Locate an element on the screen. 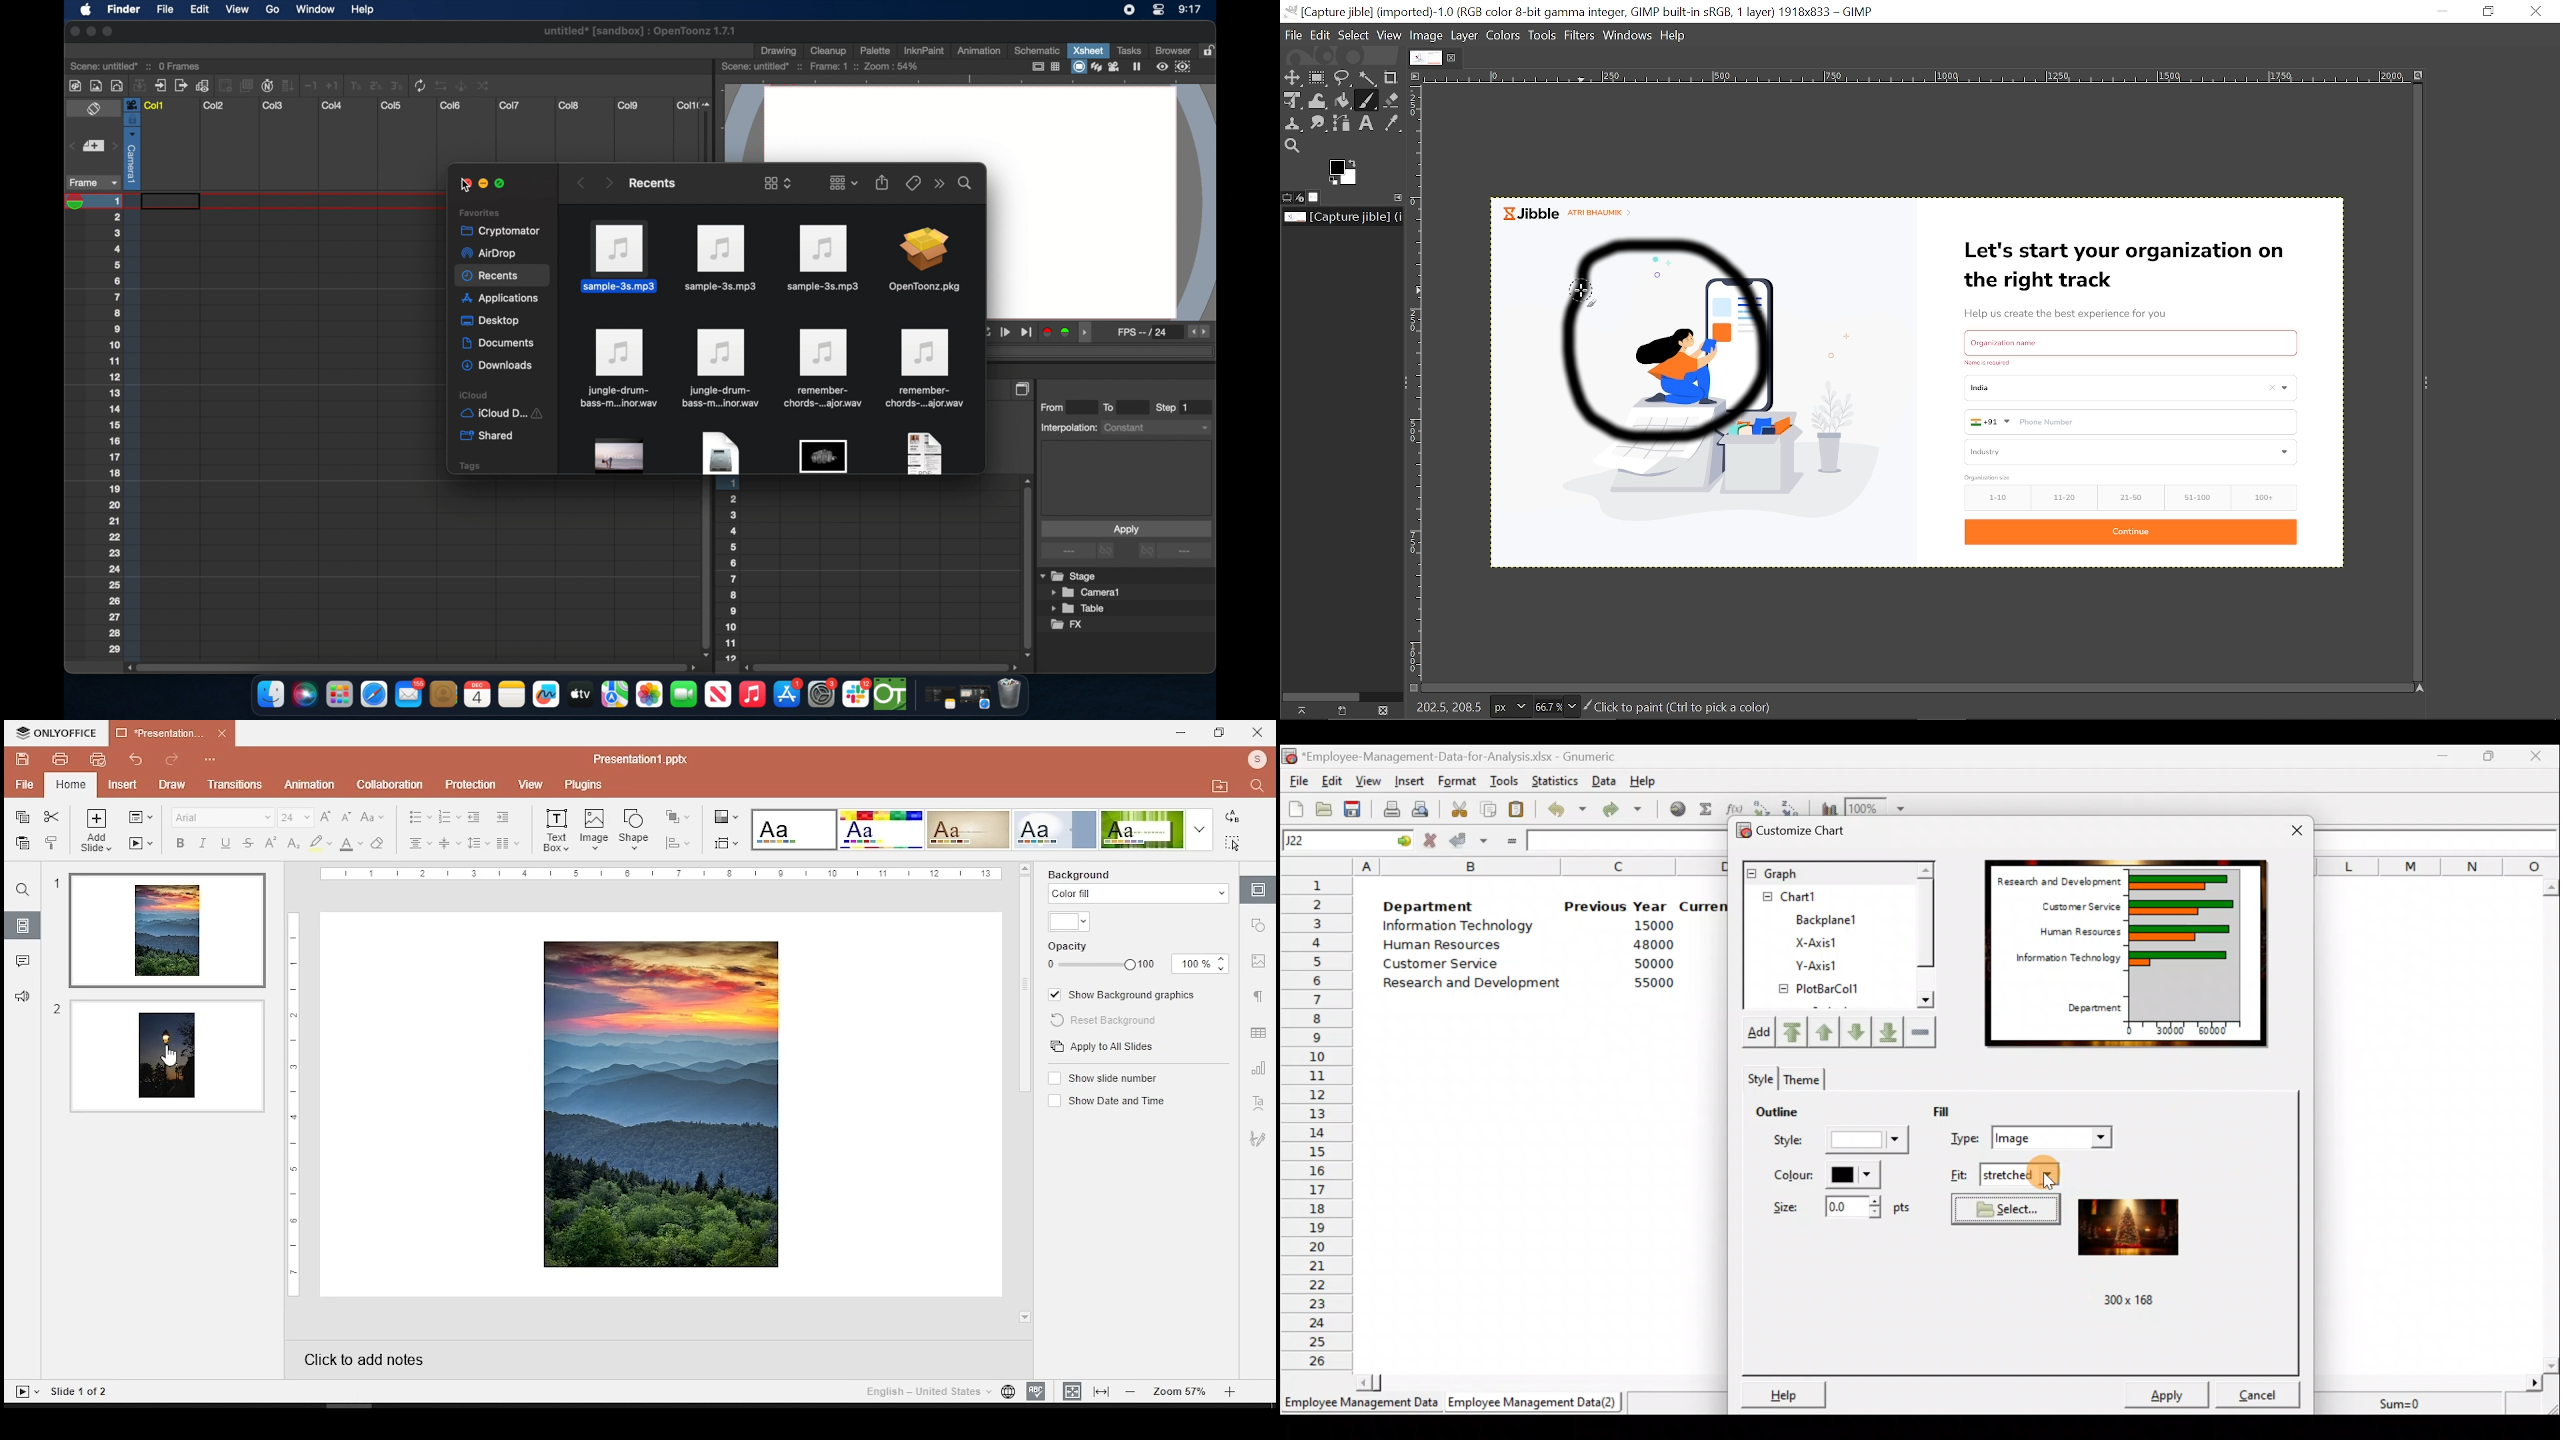  underline is located at coordinates (225, 843).